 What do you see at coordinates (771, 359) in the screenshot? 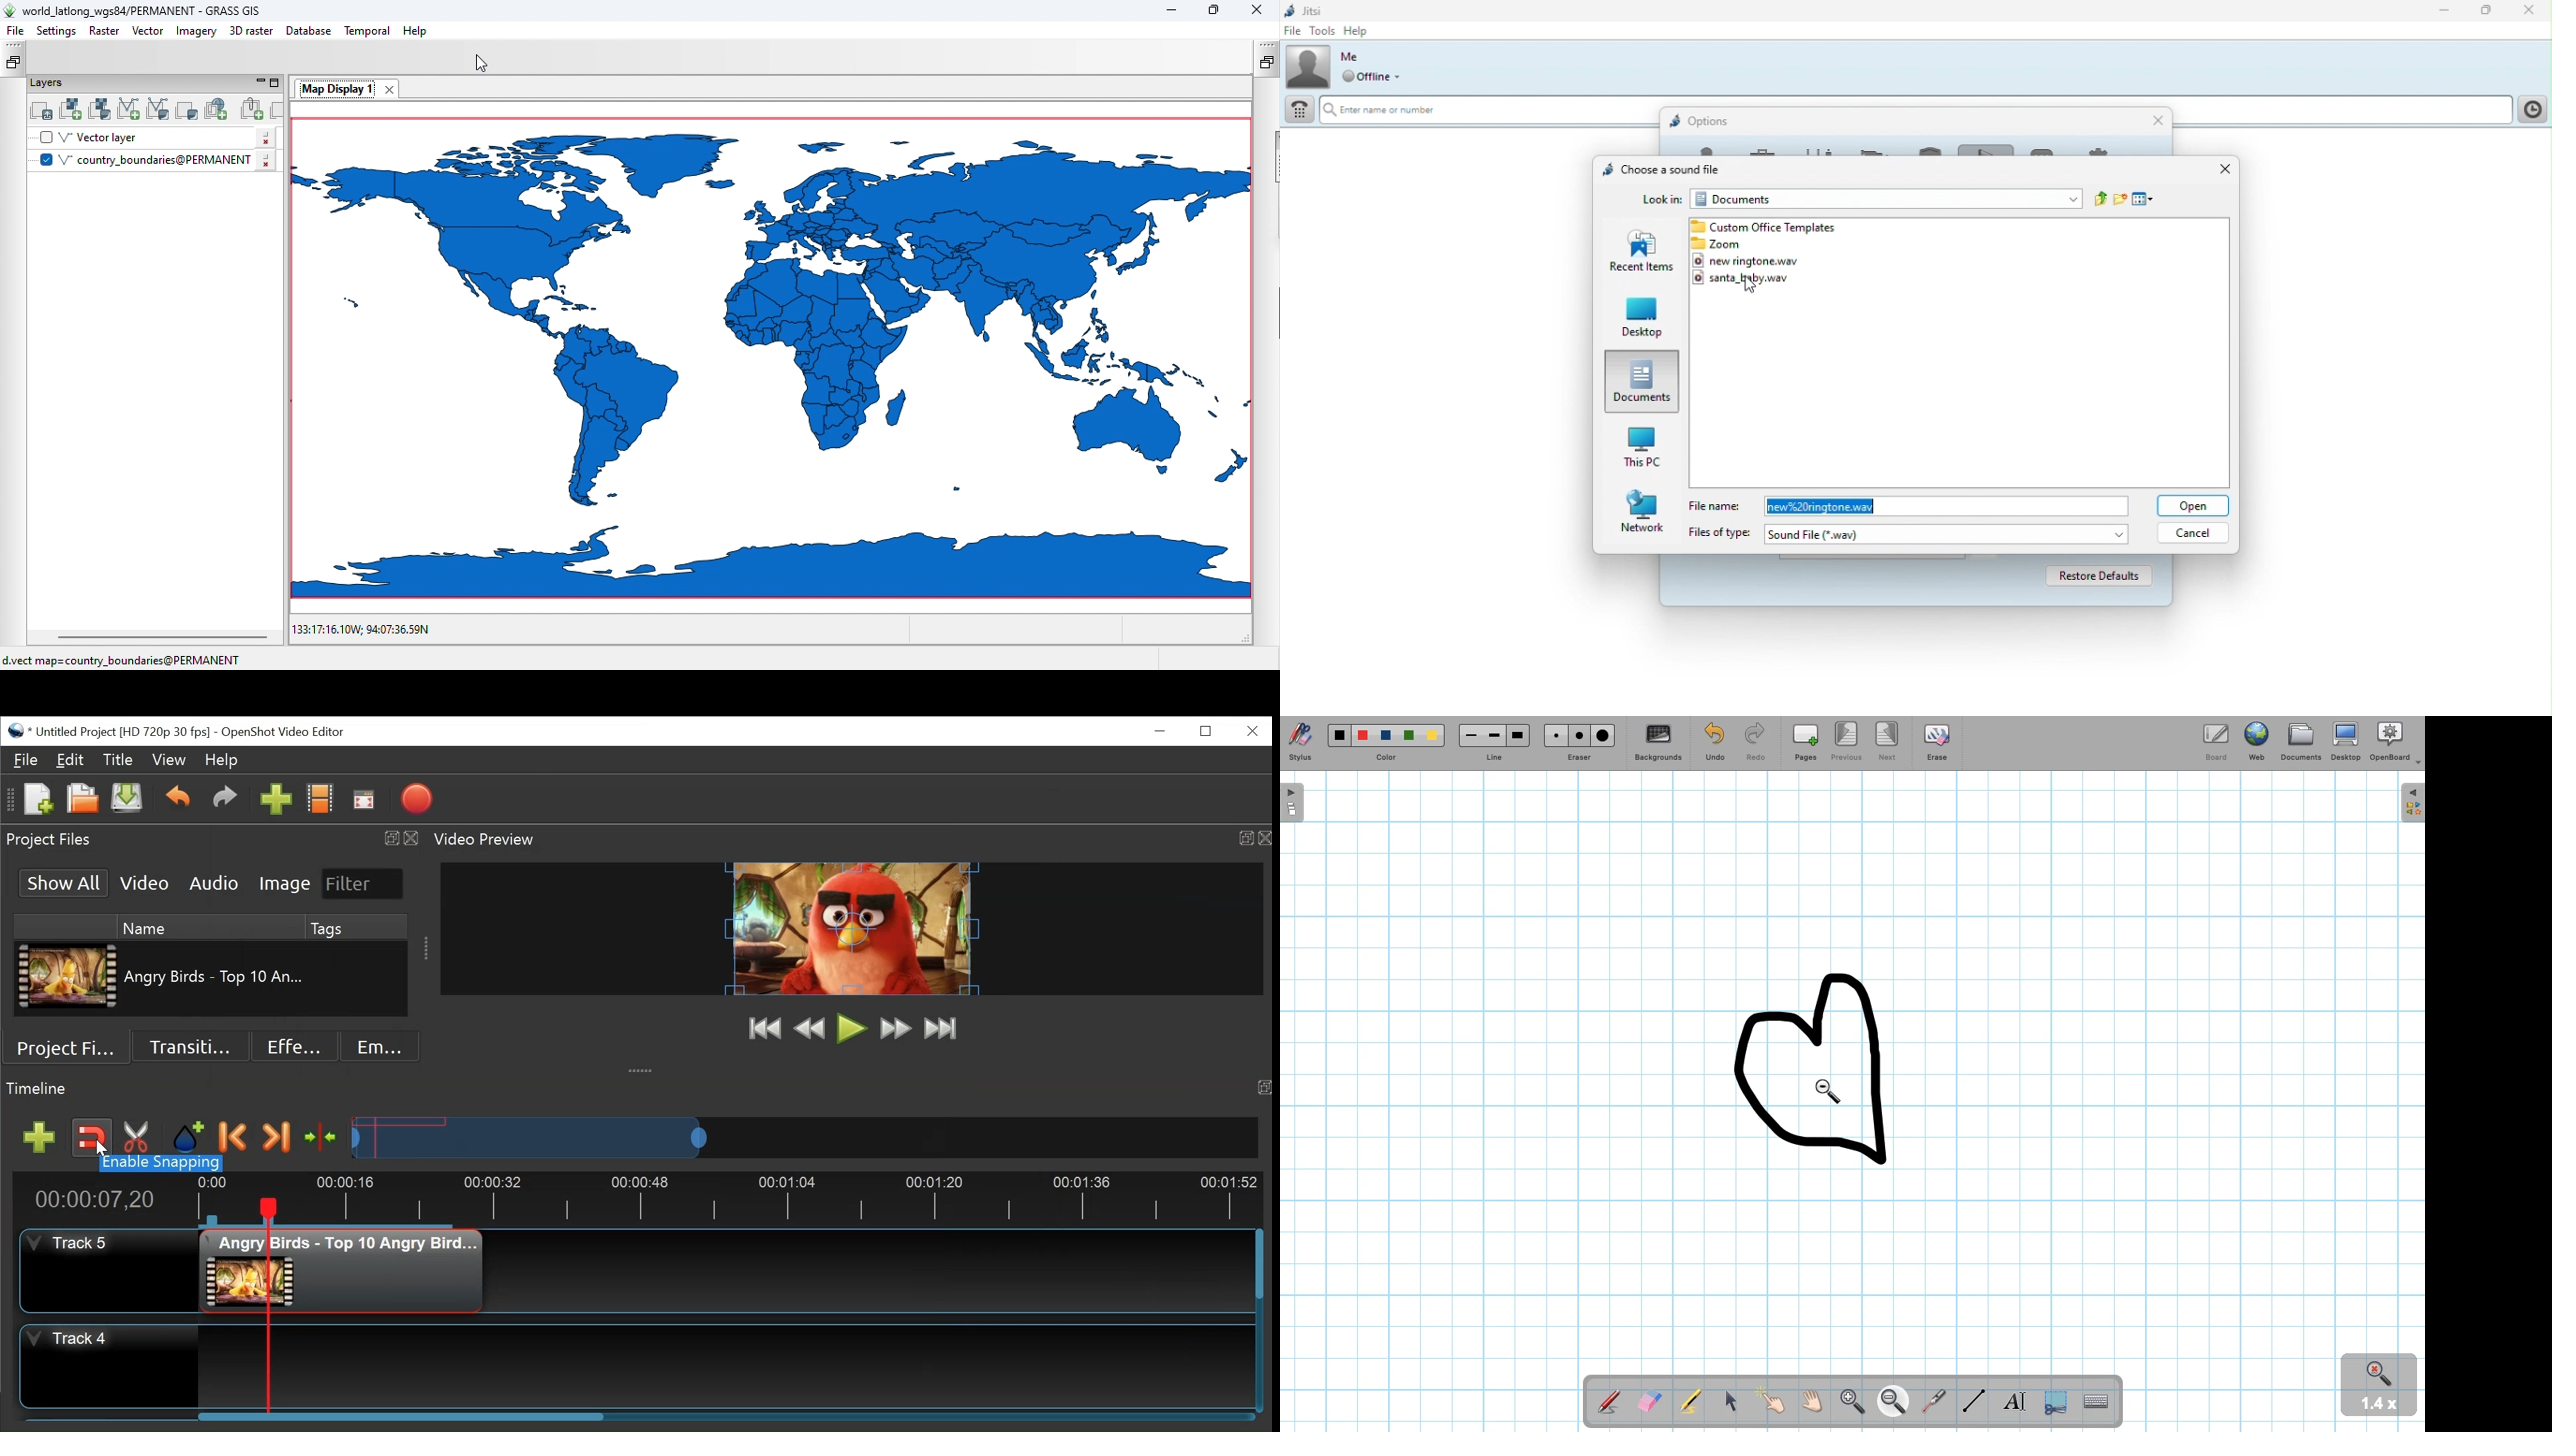
I see `Canvas` at bounding box center [771, 359].